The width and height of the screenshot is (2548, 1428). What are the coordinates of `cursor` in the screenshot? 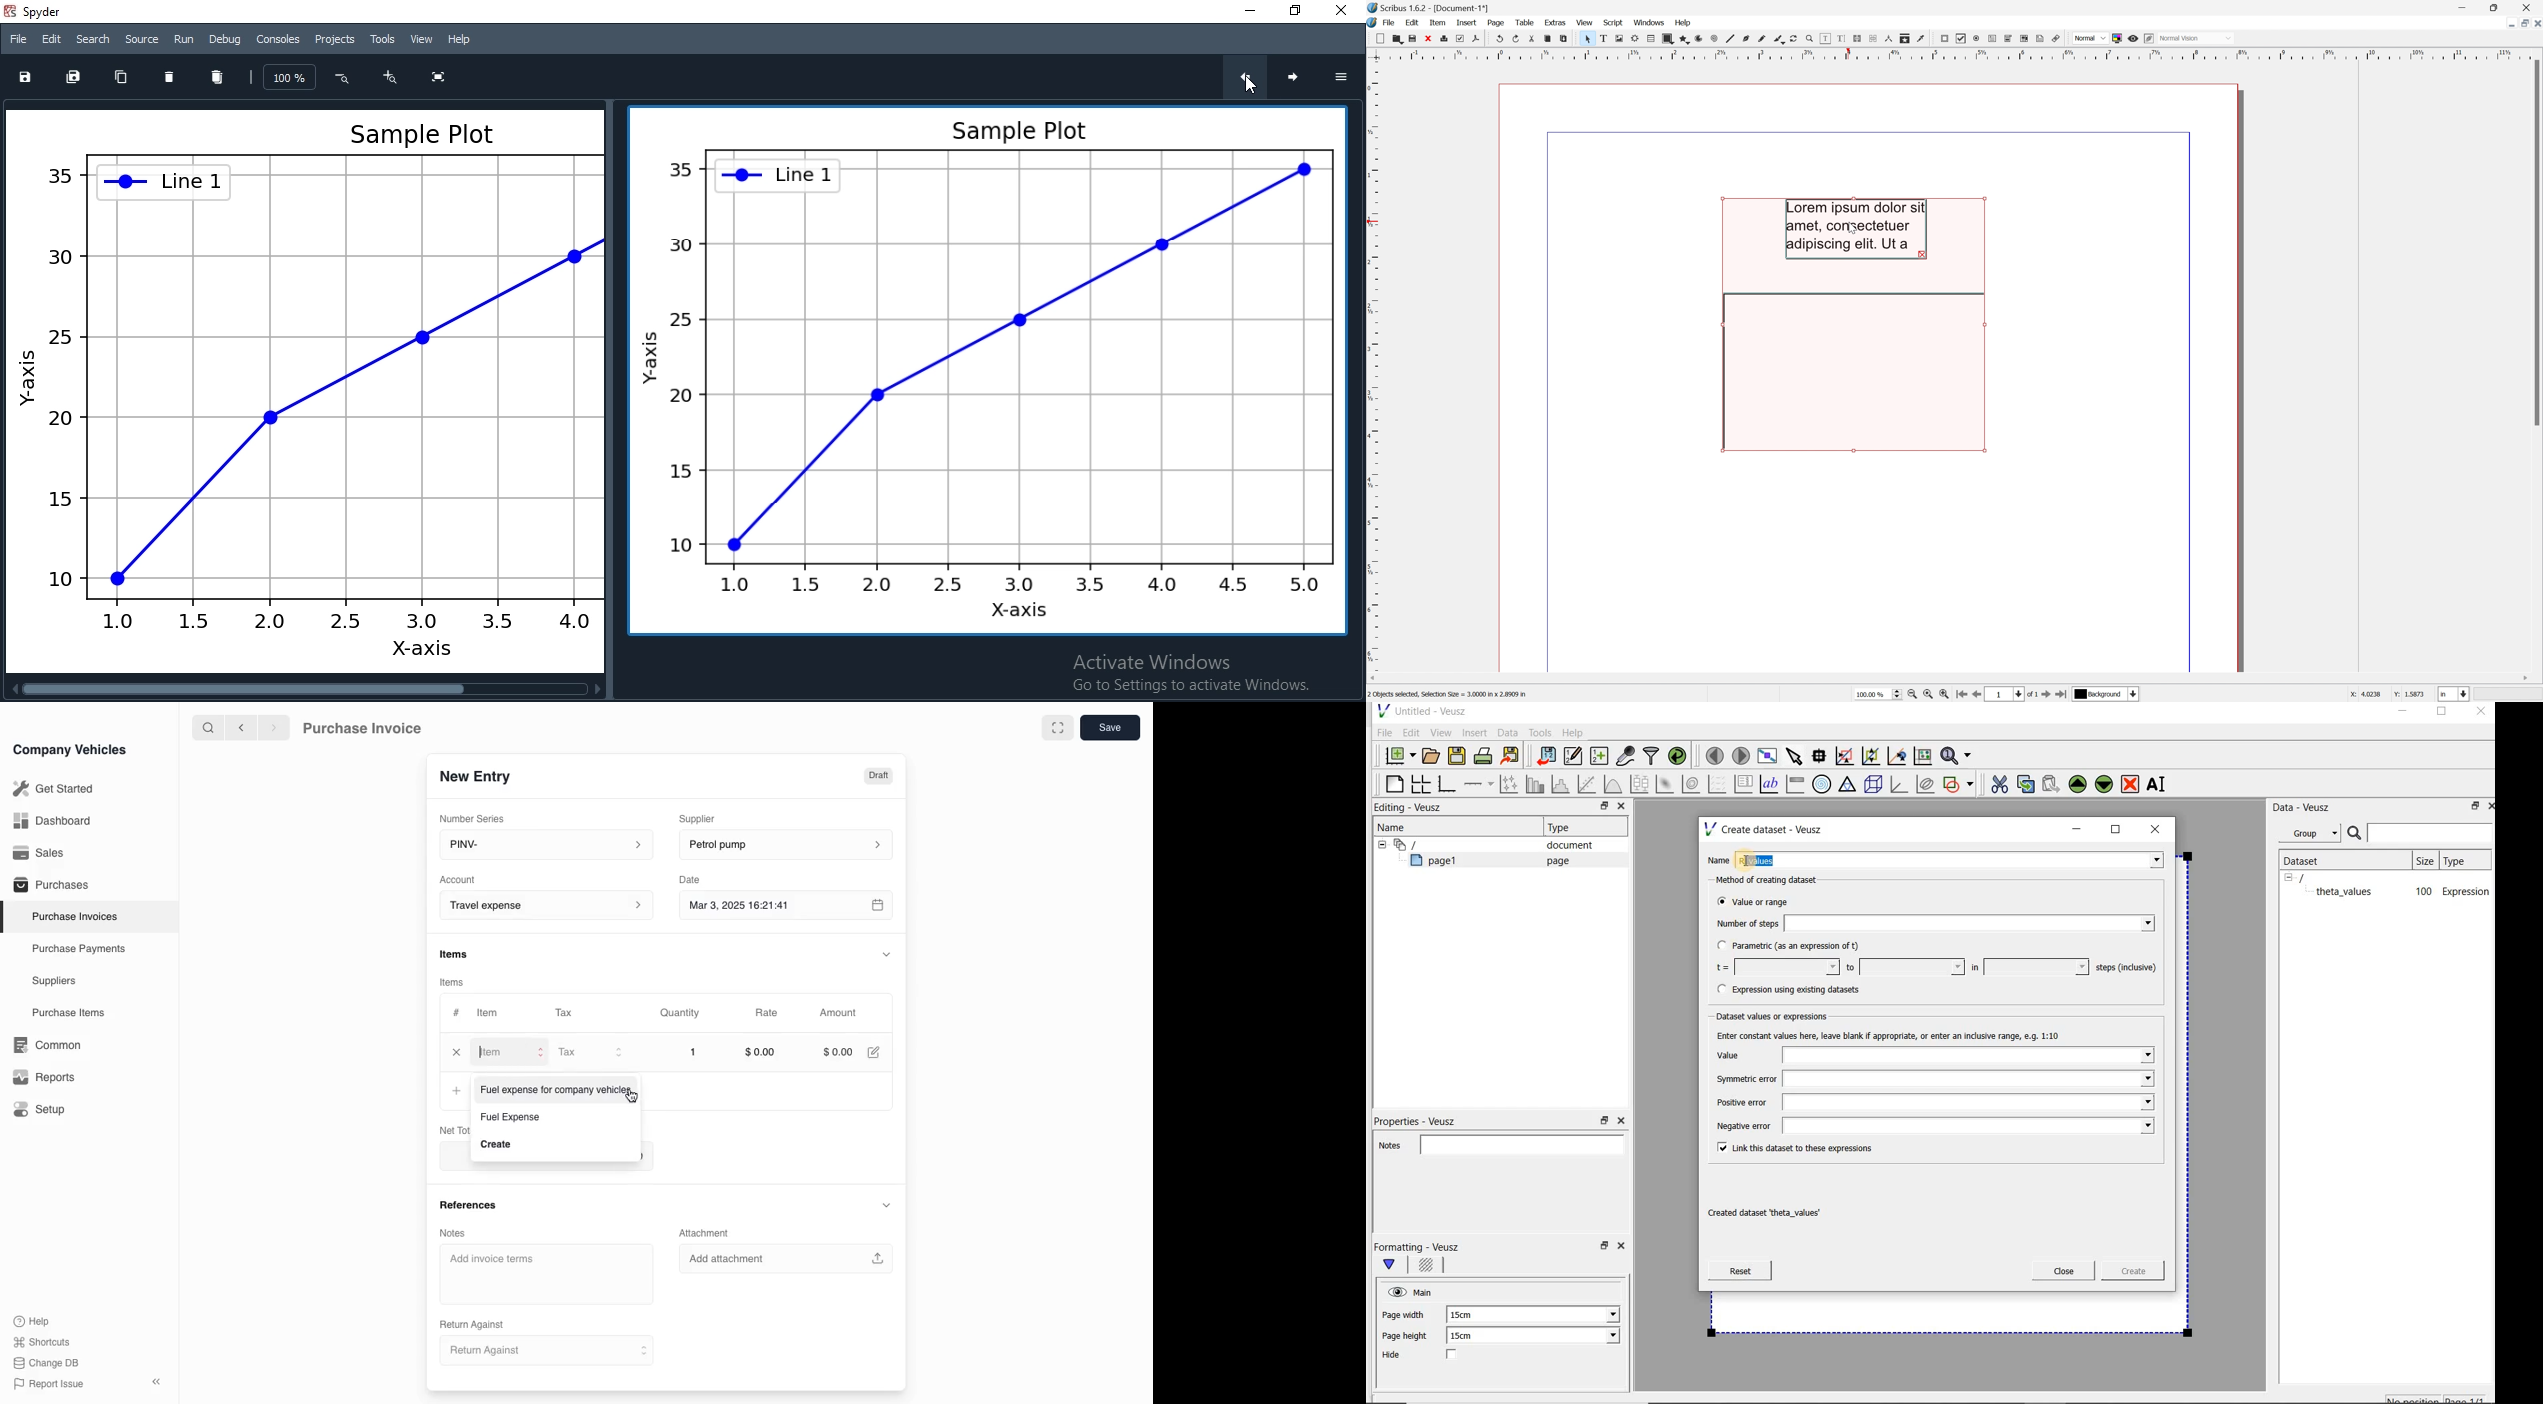 It's located at (635, 1098).